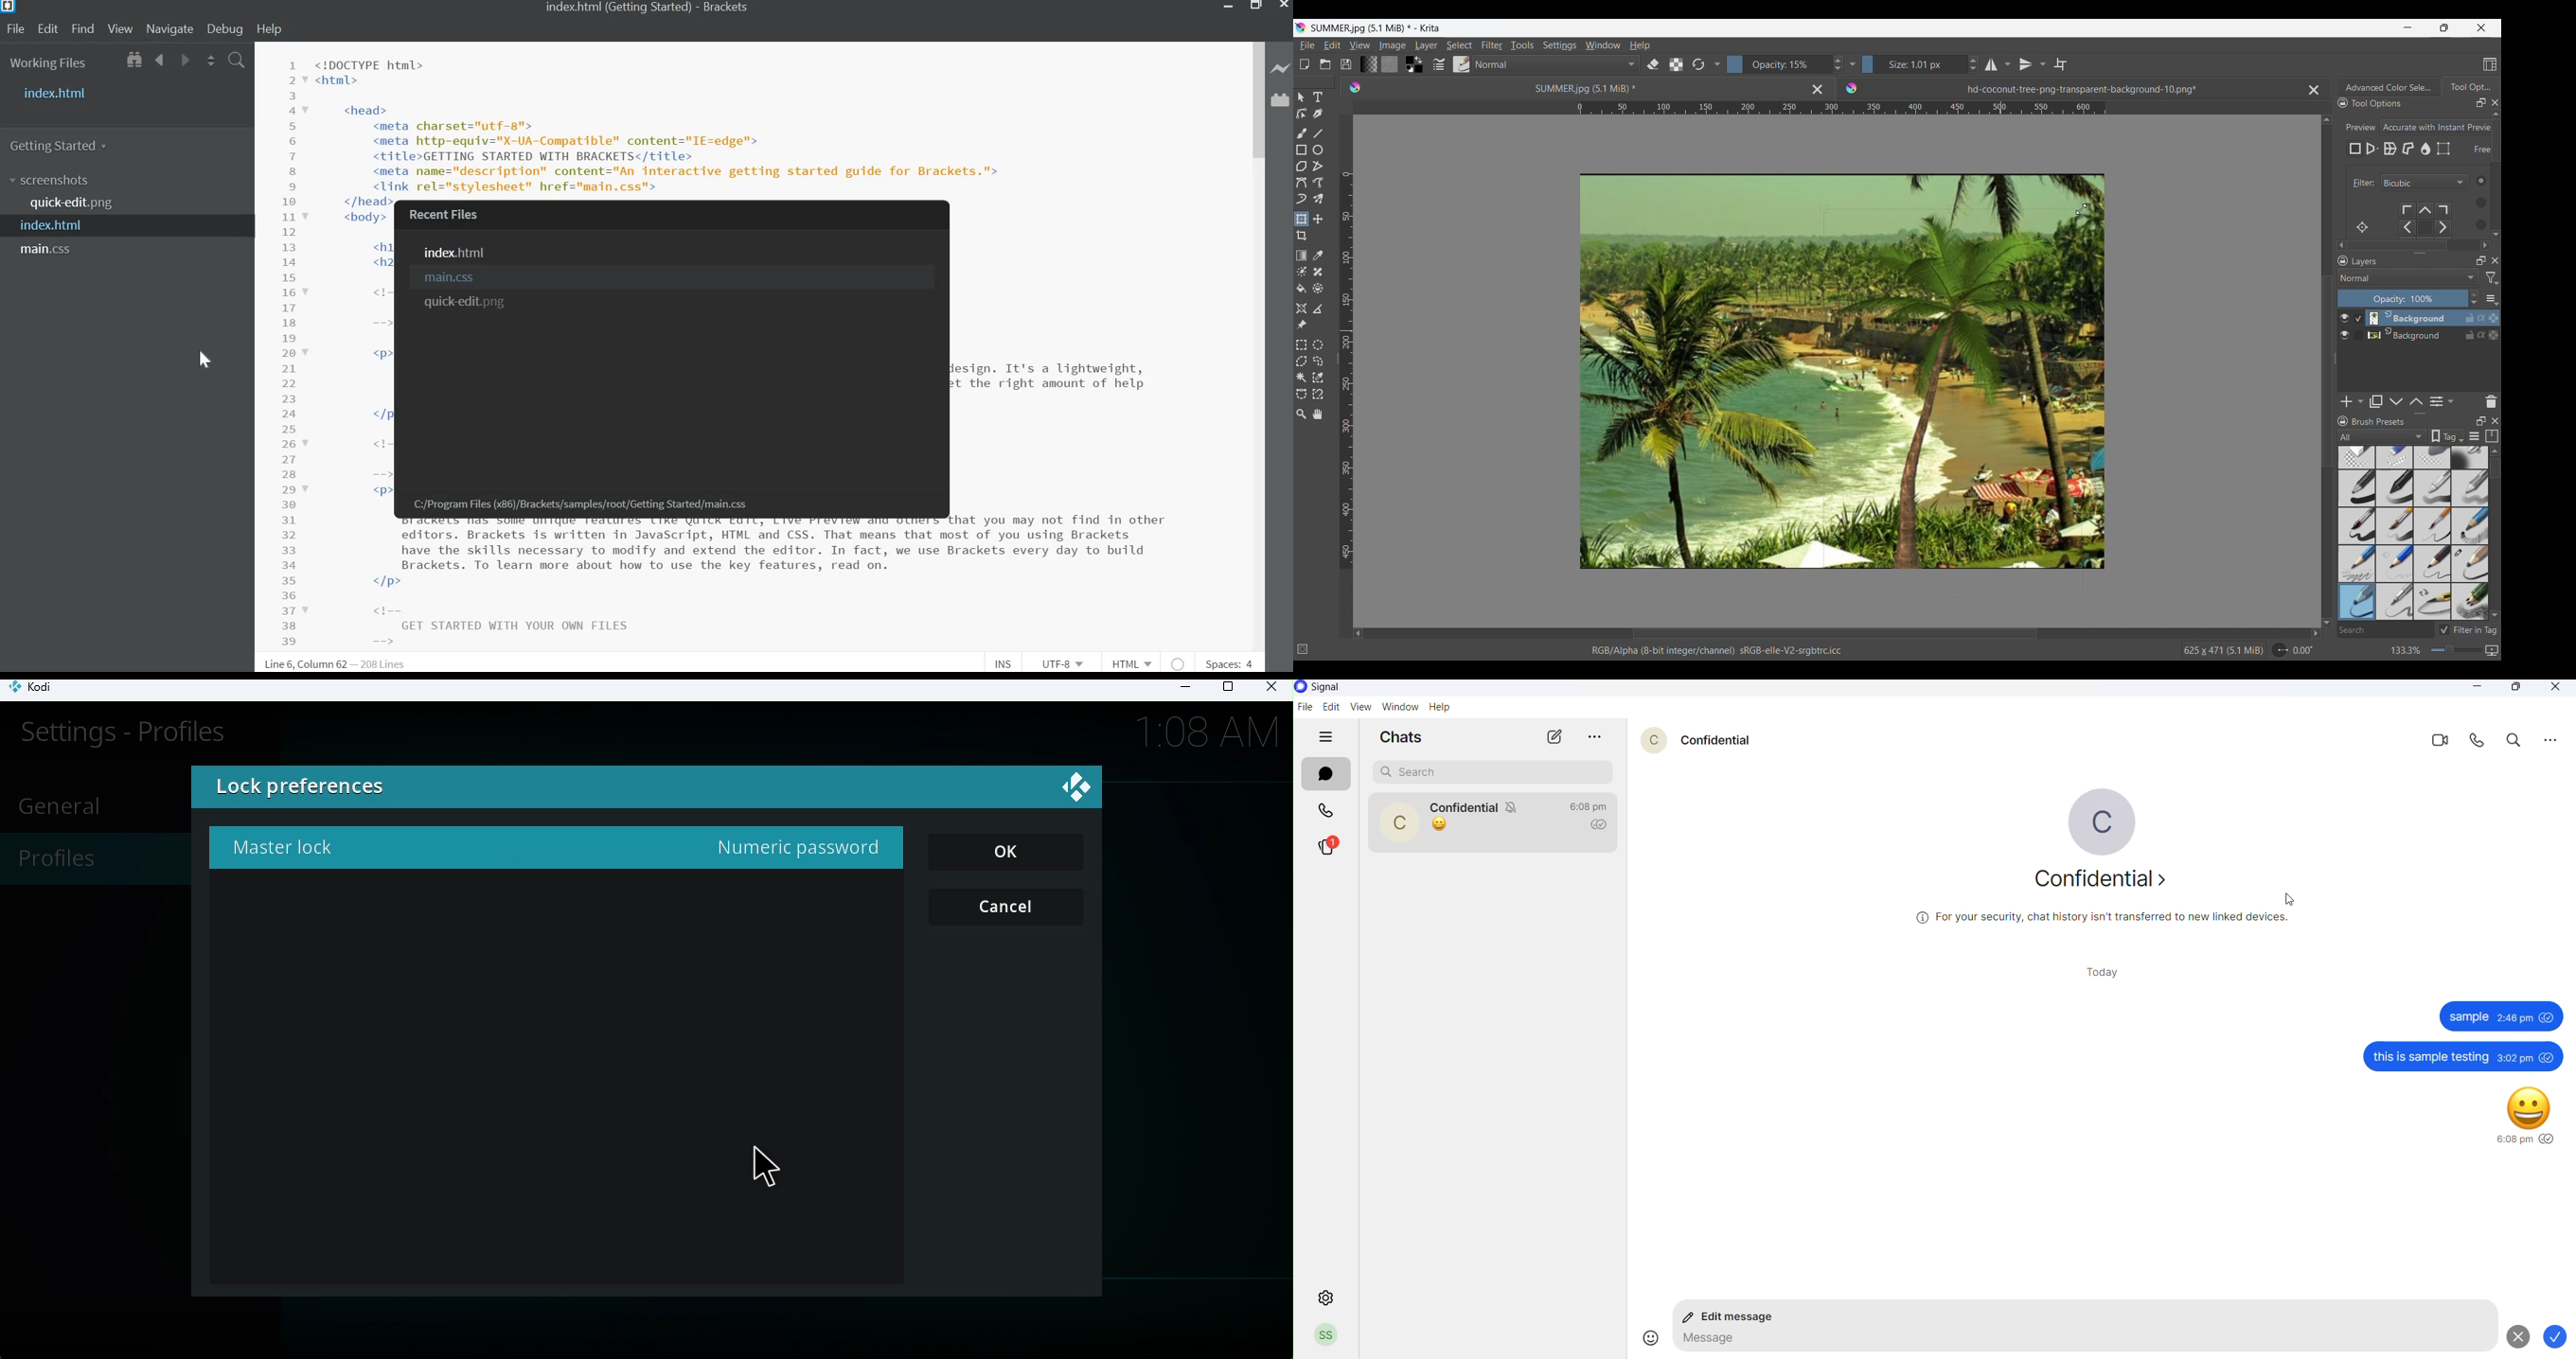 The height and width of the screenshot is (1372, 2576). Describe the element at coordinates (1317, 150) in the screenshot. I see `Ellipse tool` at that location.